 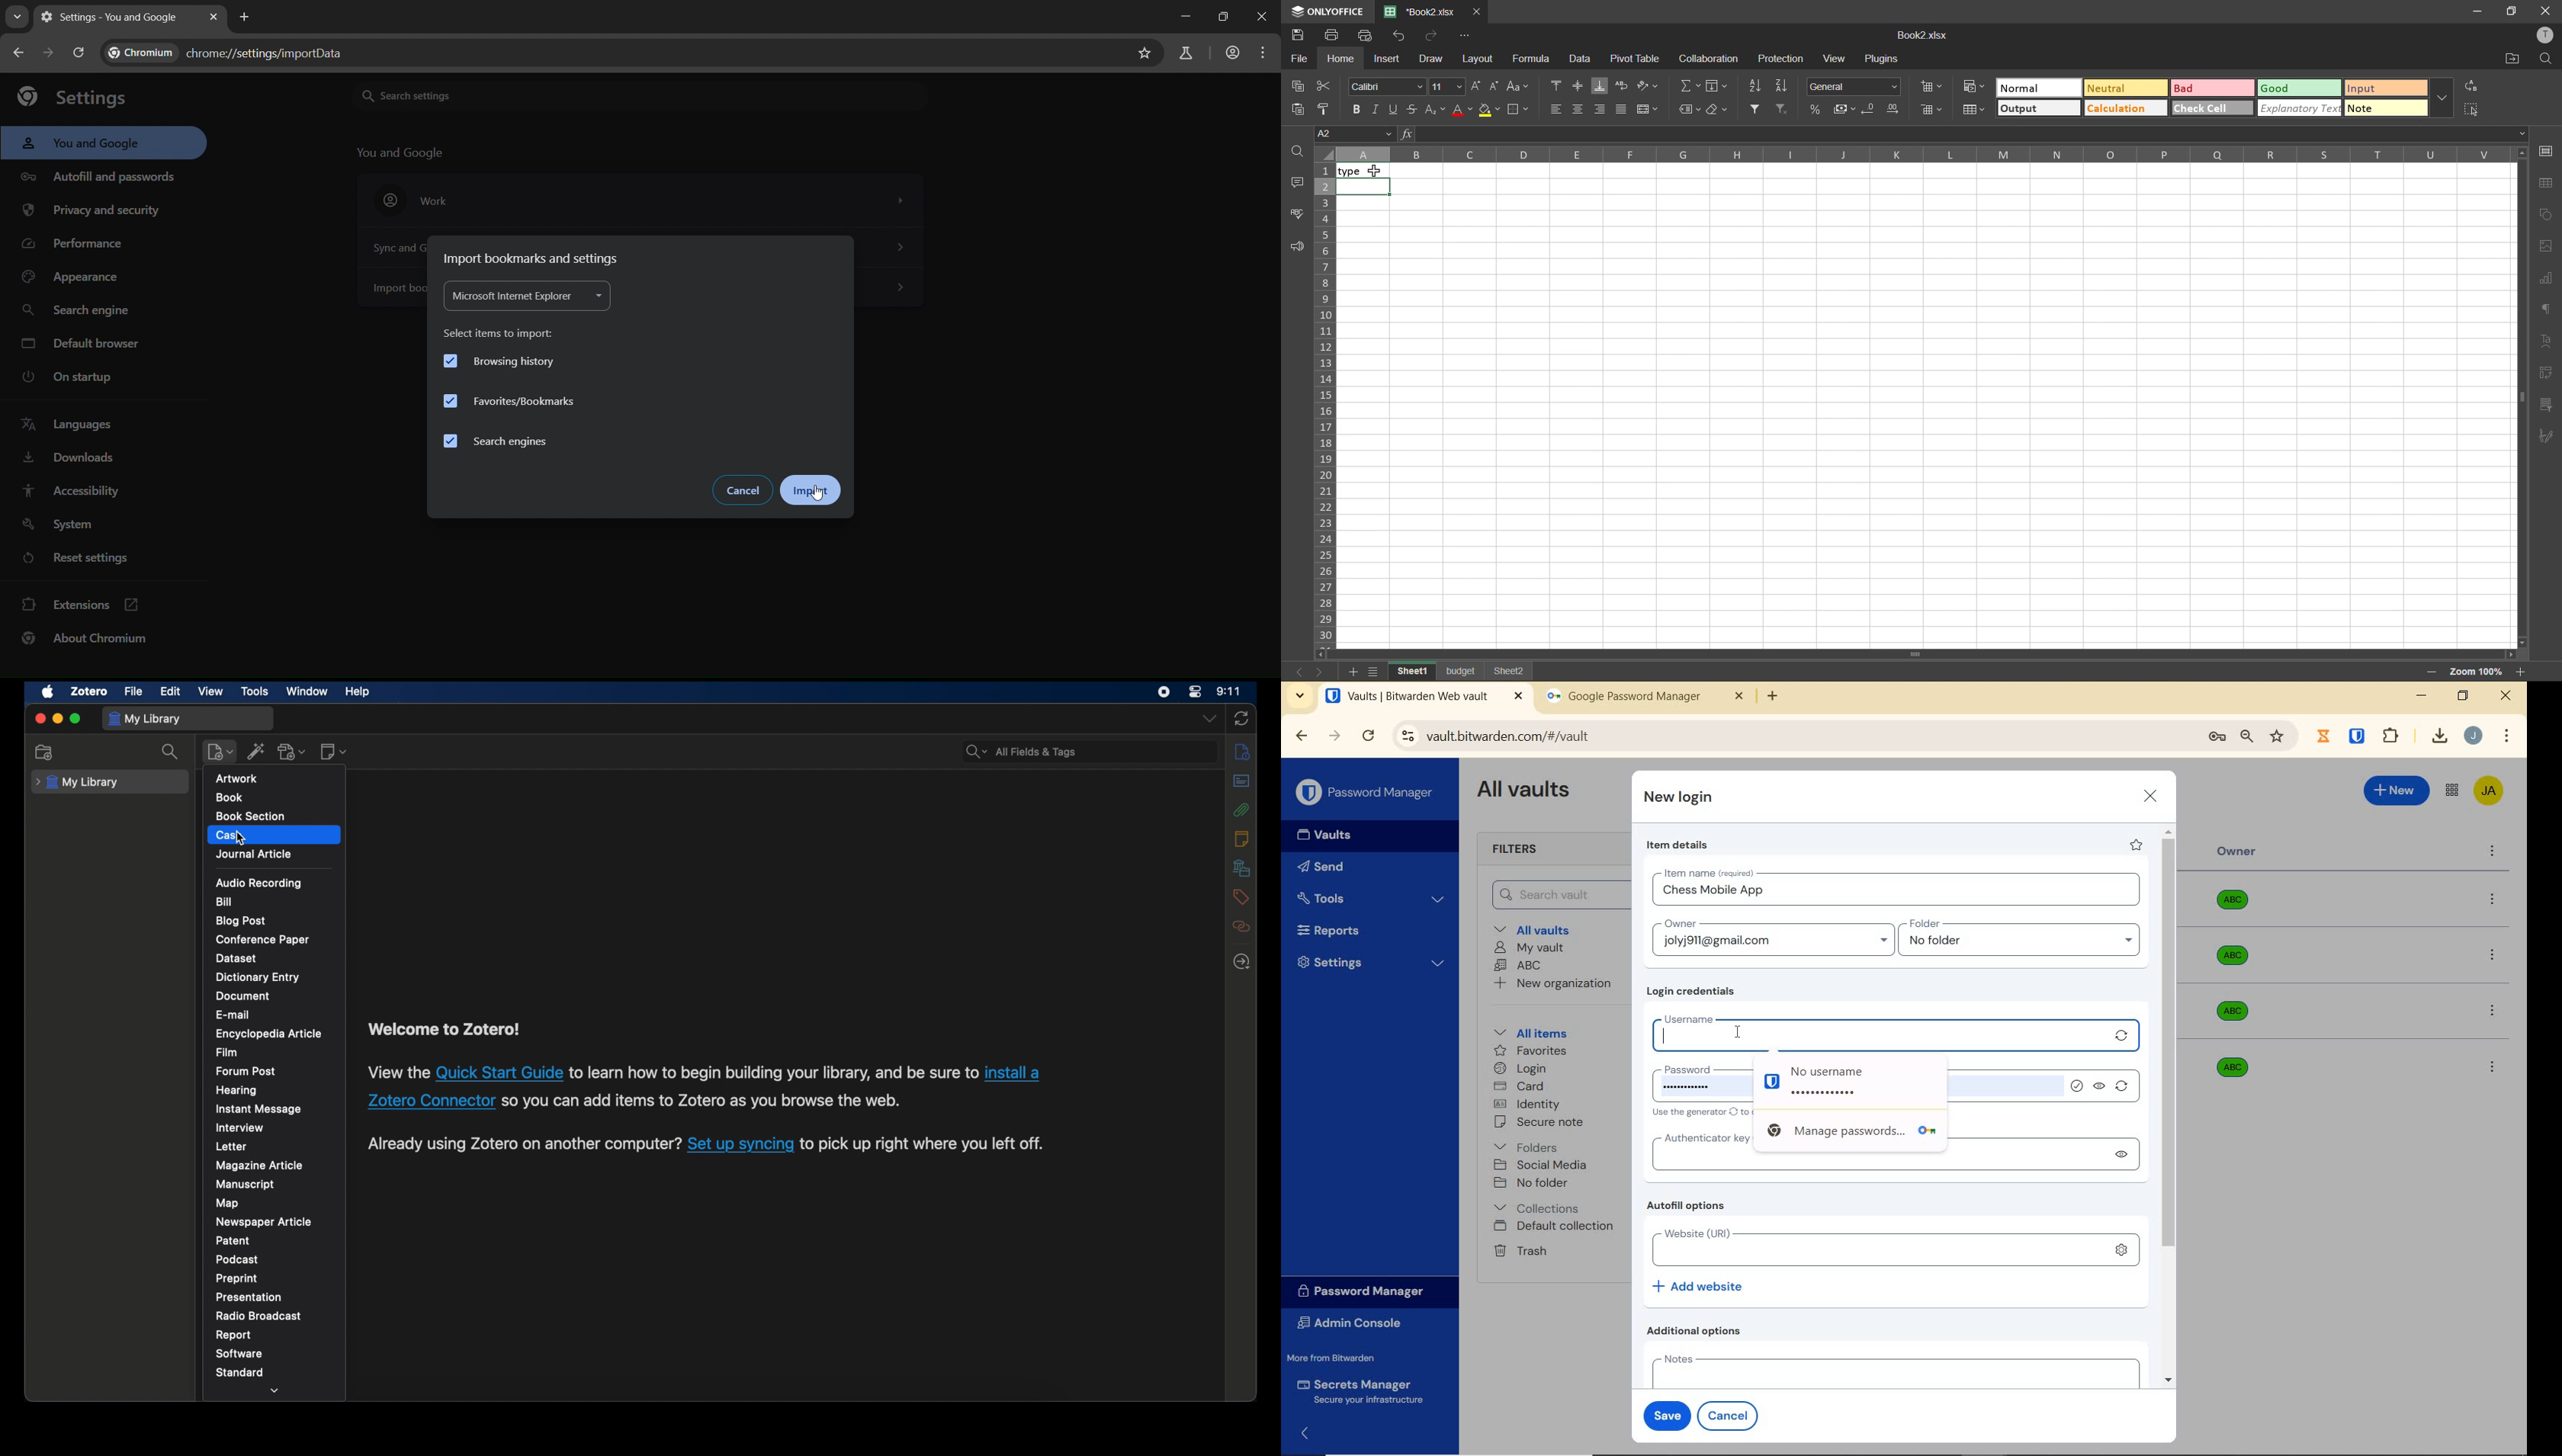 What do you see at coordinates (2546, 10) in the screenshot?
I see `close` at bounding box center [2546, 10].